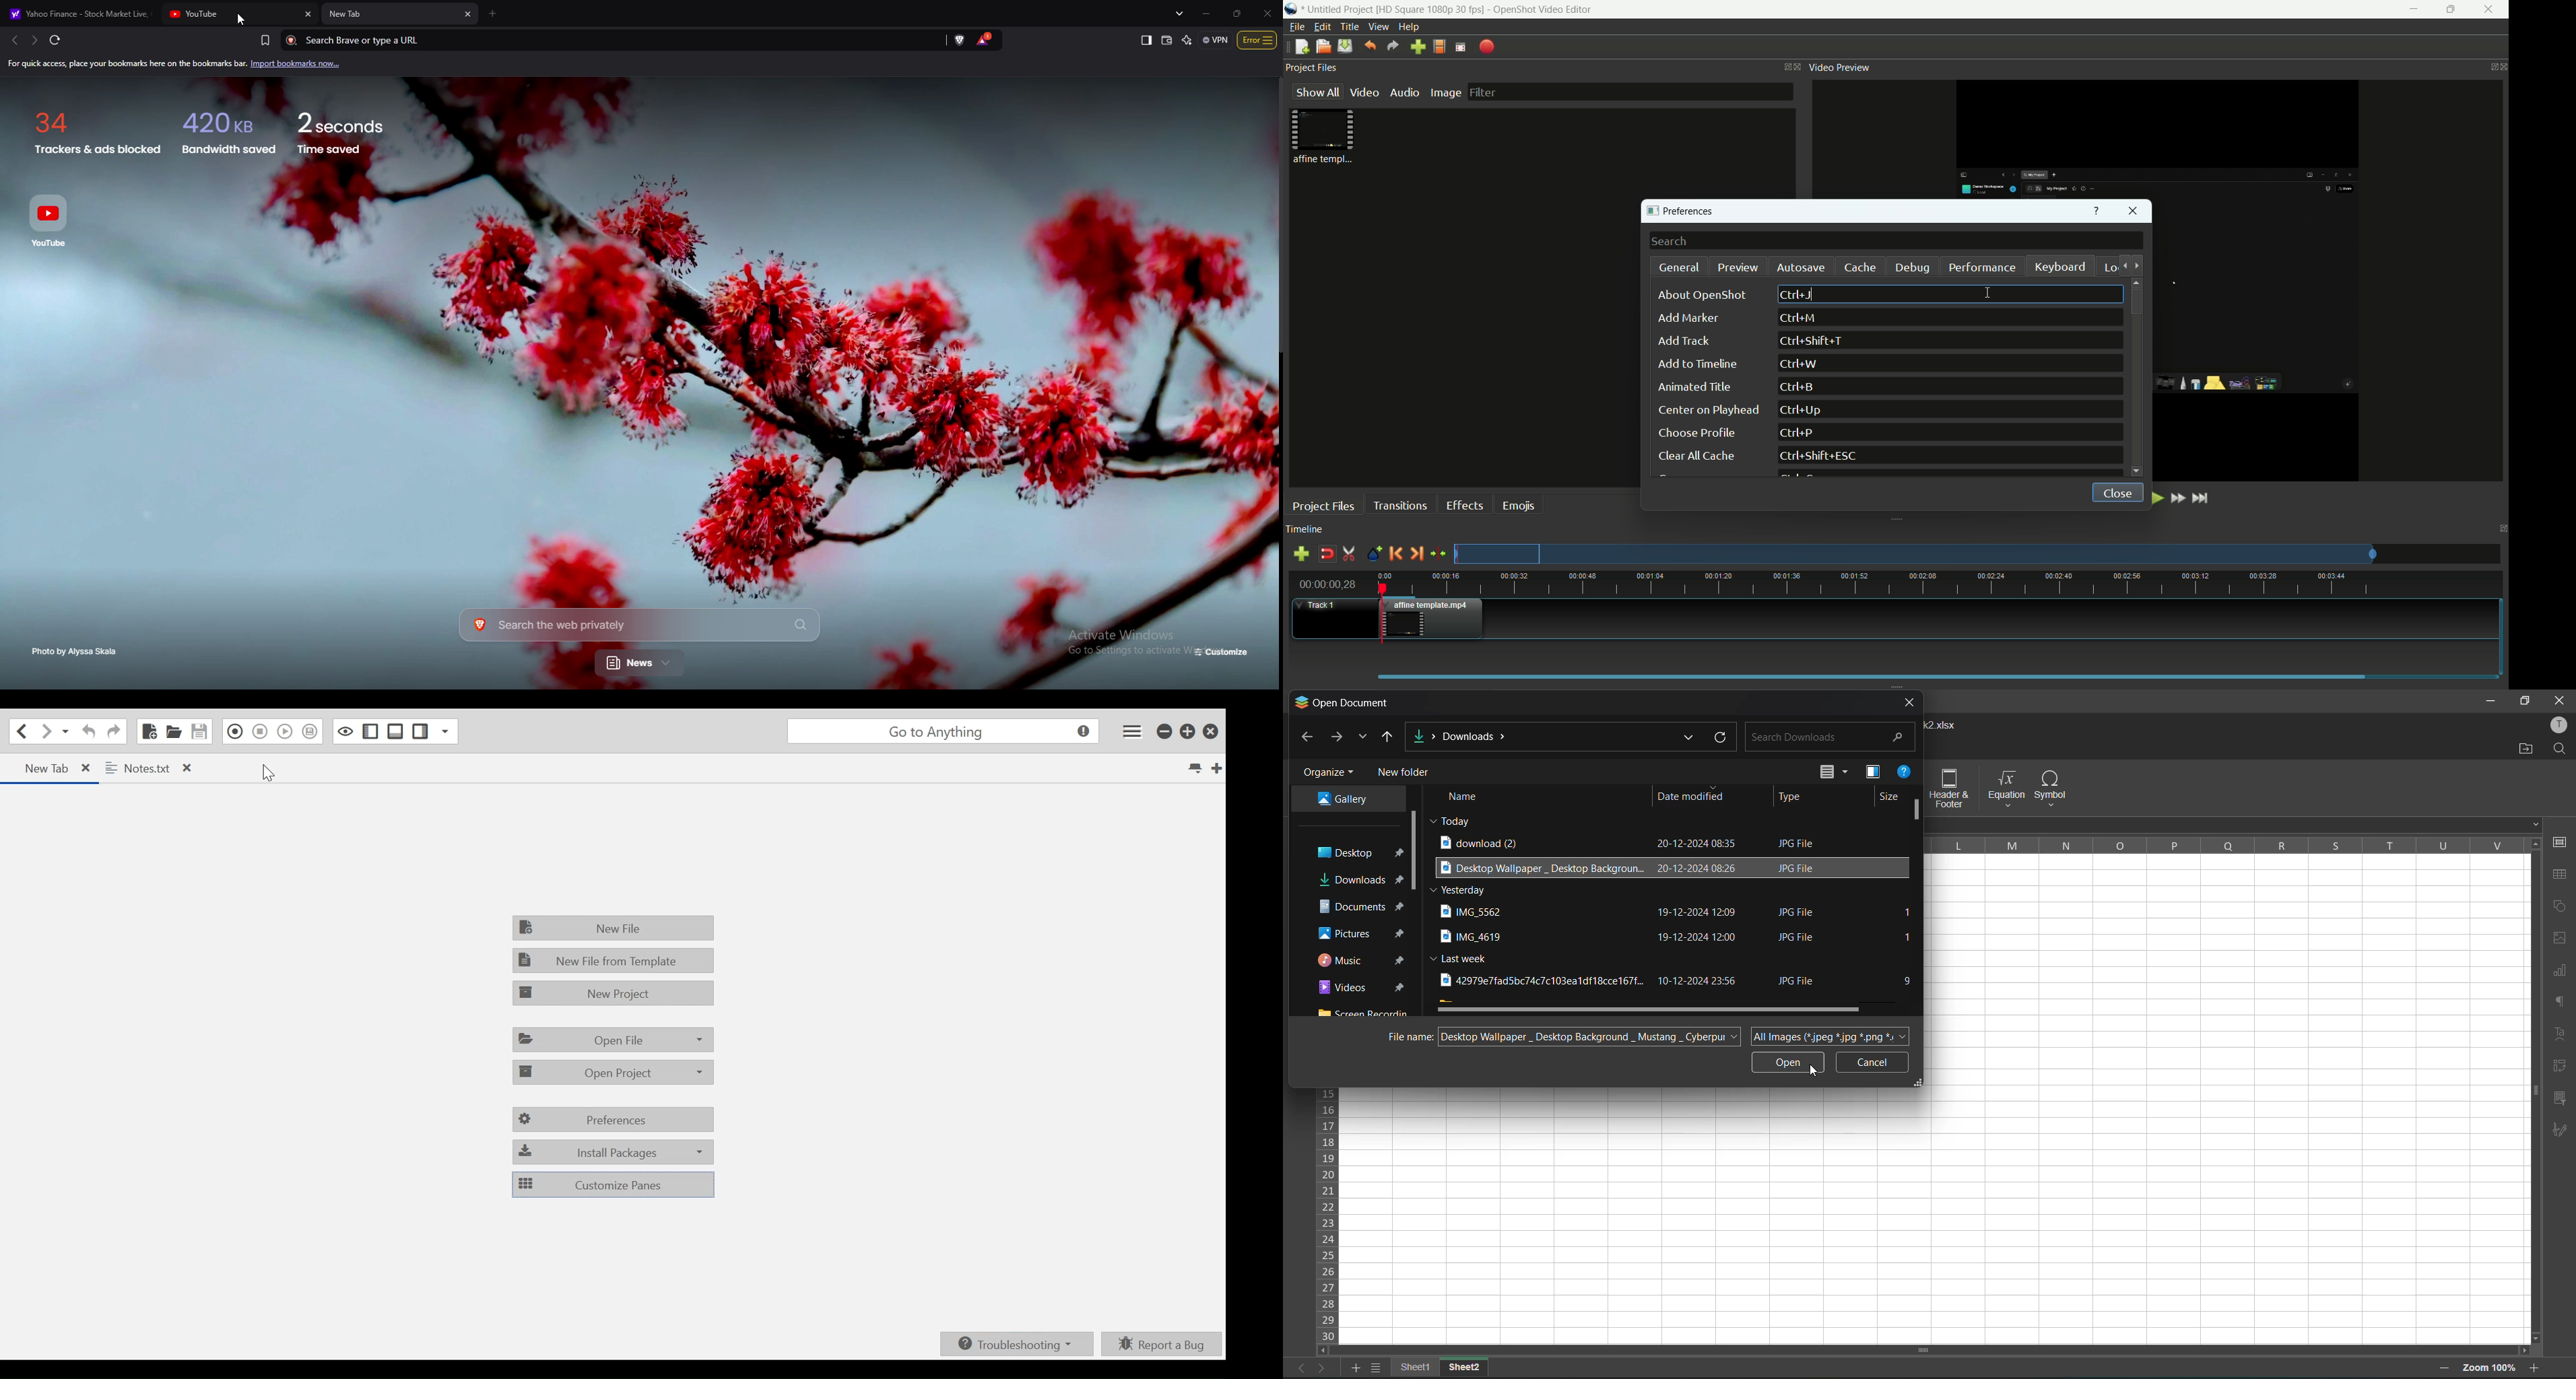 This screenshot has height=1400, width=2576. I want to click on keyboard shortcut, so click(1798, 295).